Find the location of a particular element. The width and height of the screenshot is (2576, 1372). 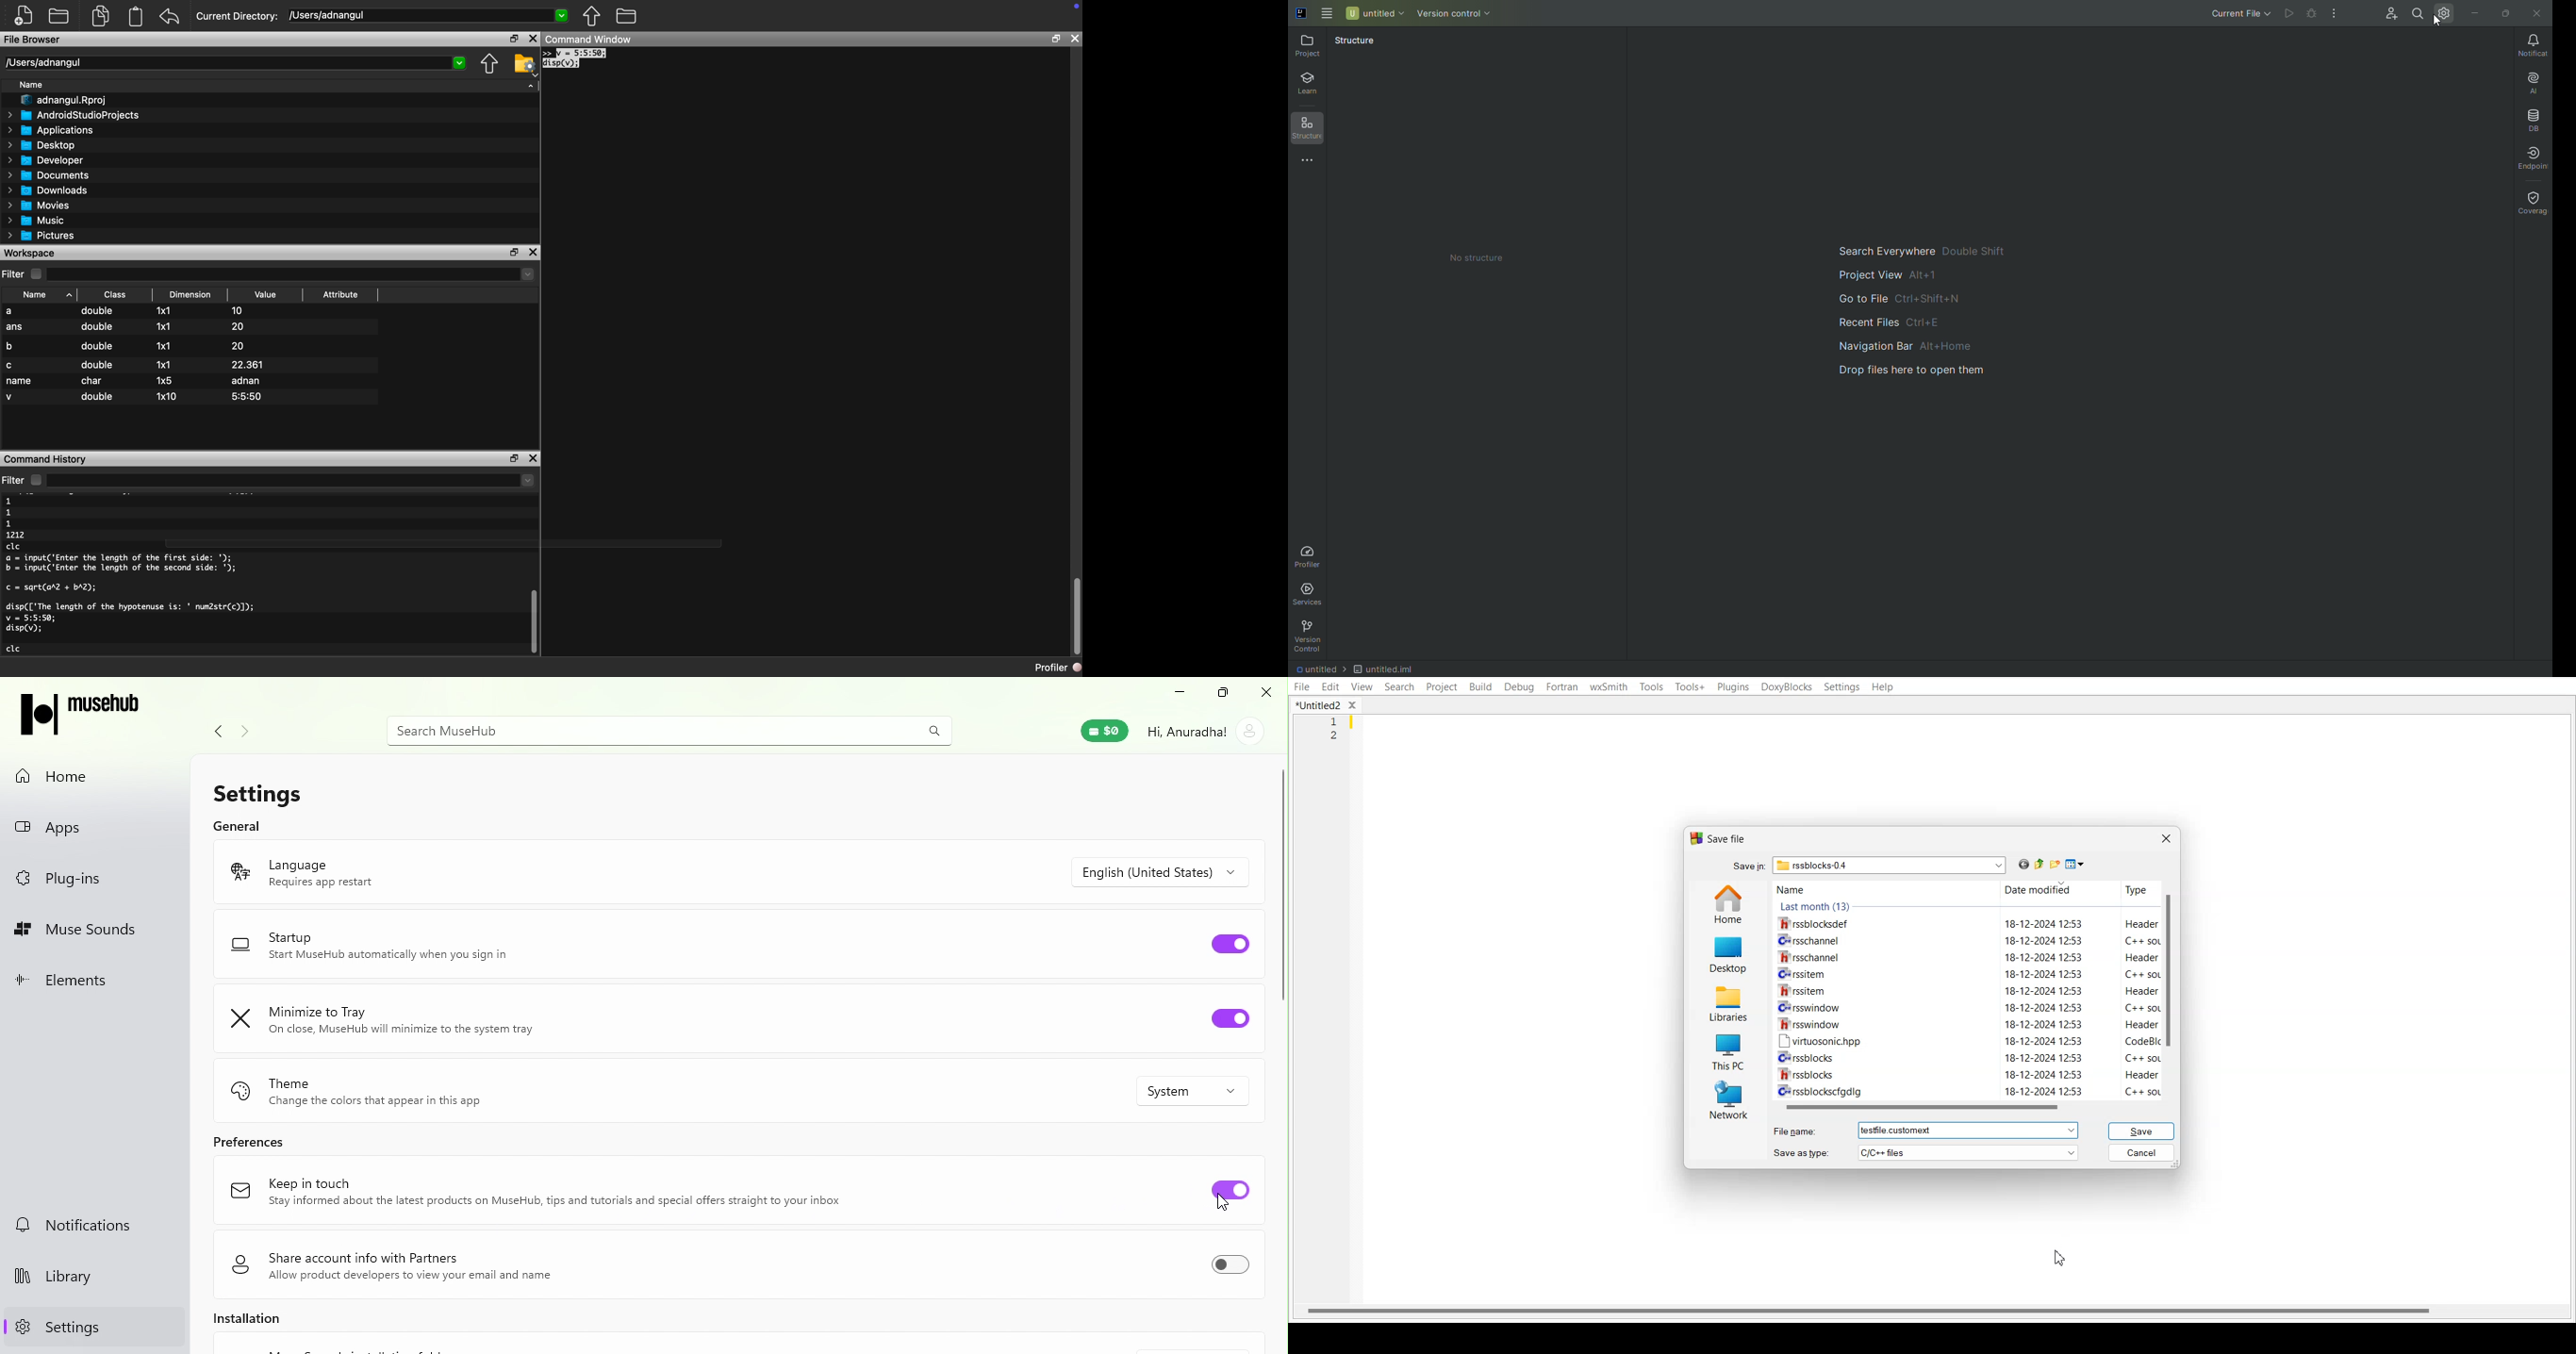

cursor is located at coordinates (1215, 1197).